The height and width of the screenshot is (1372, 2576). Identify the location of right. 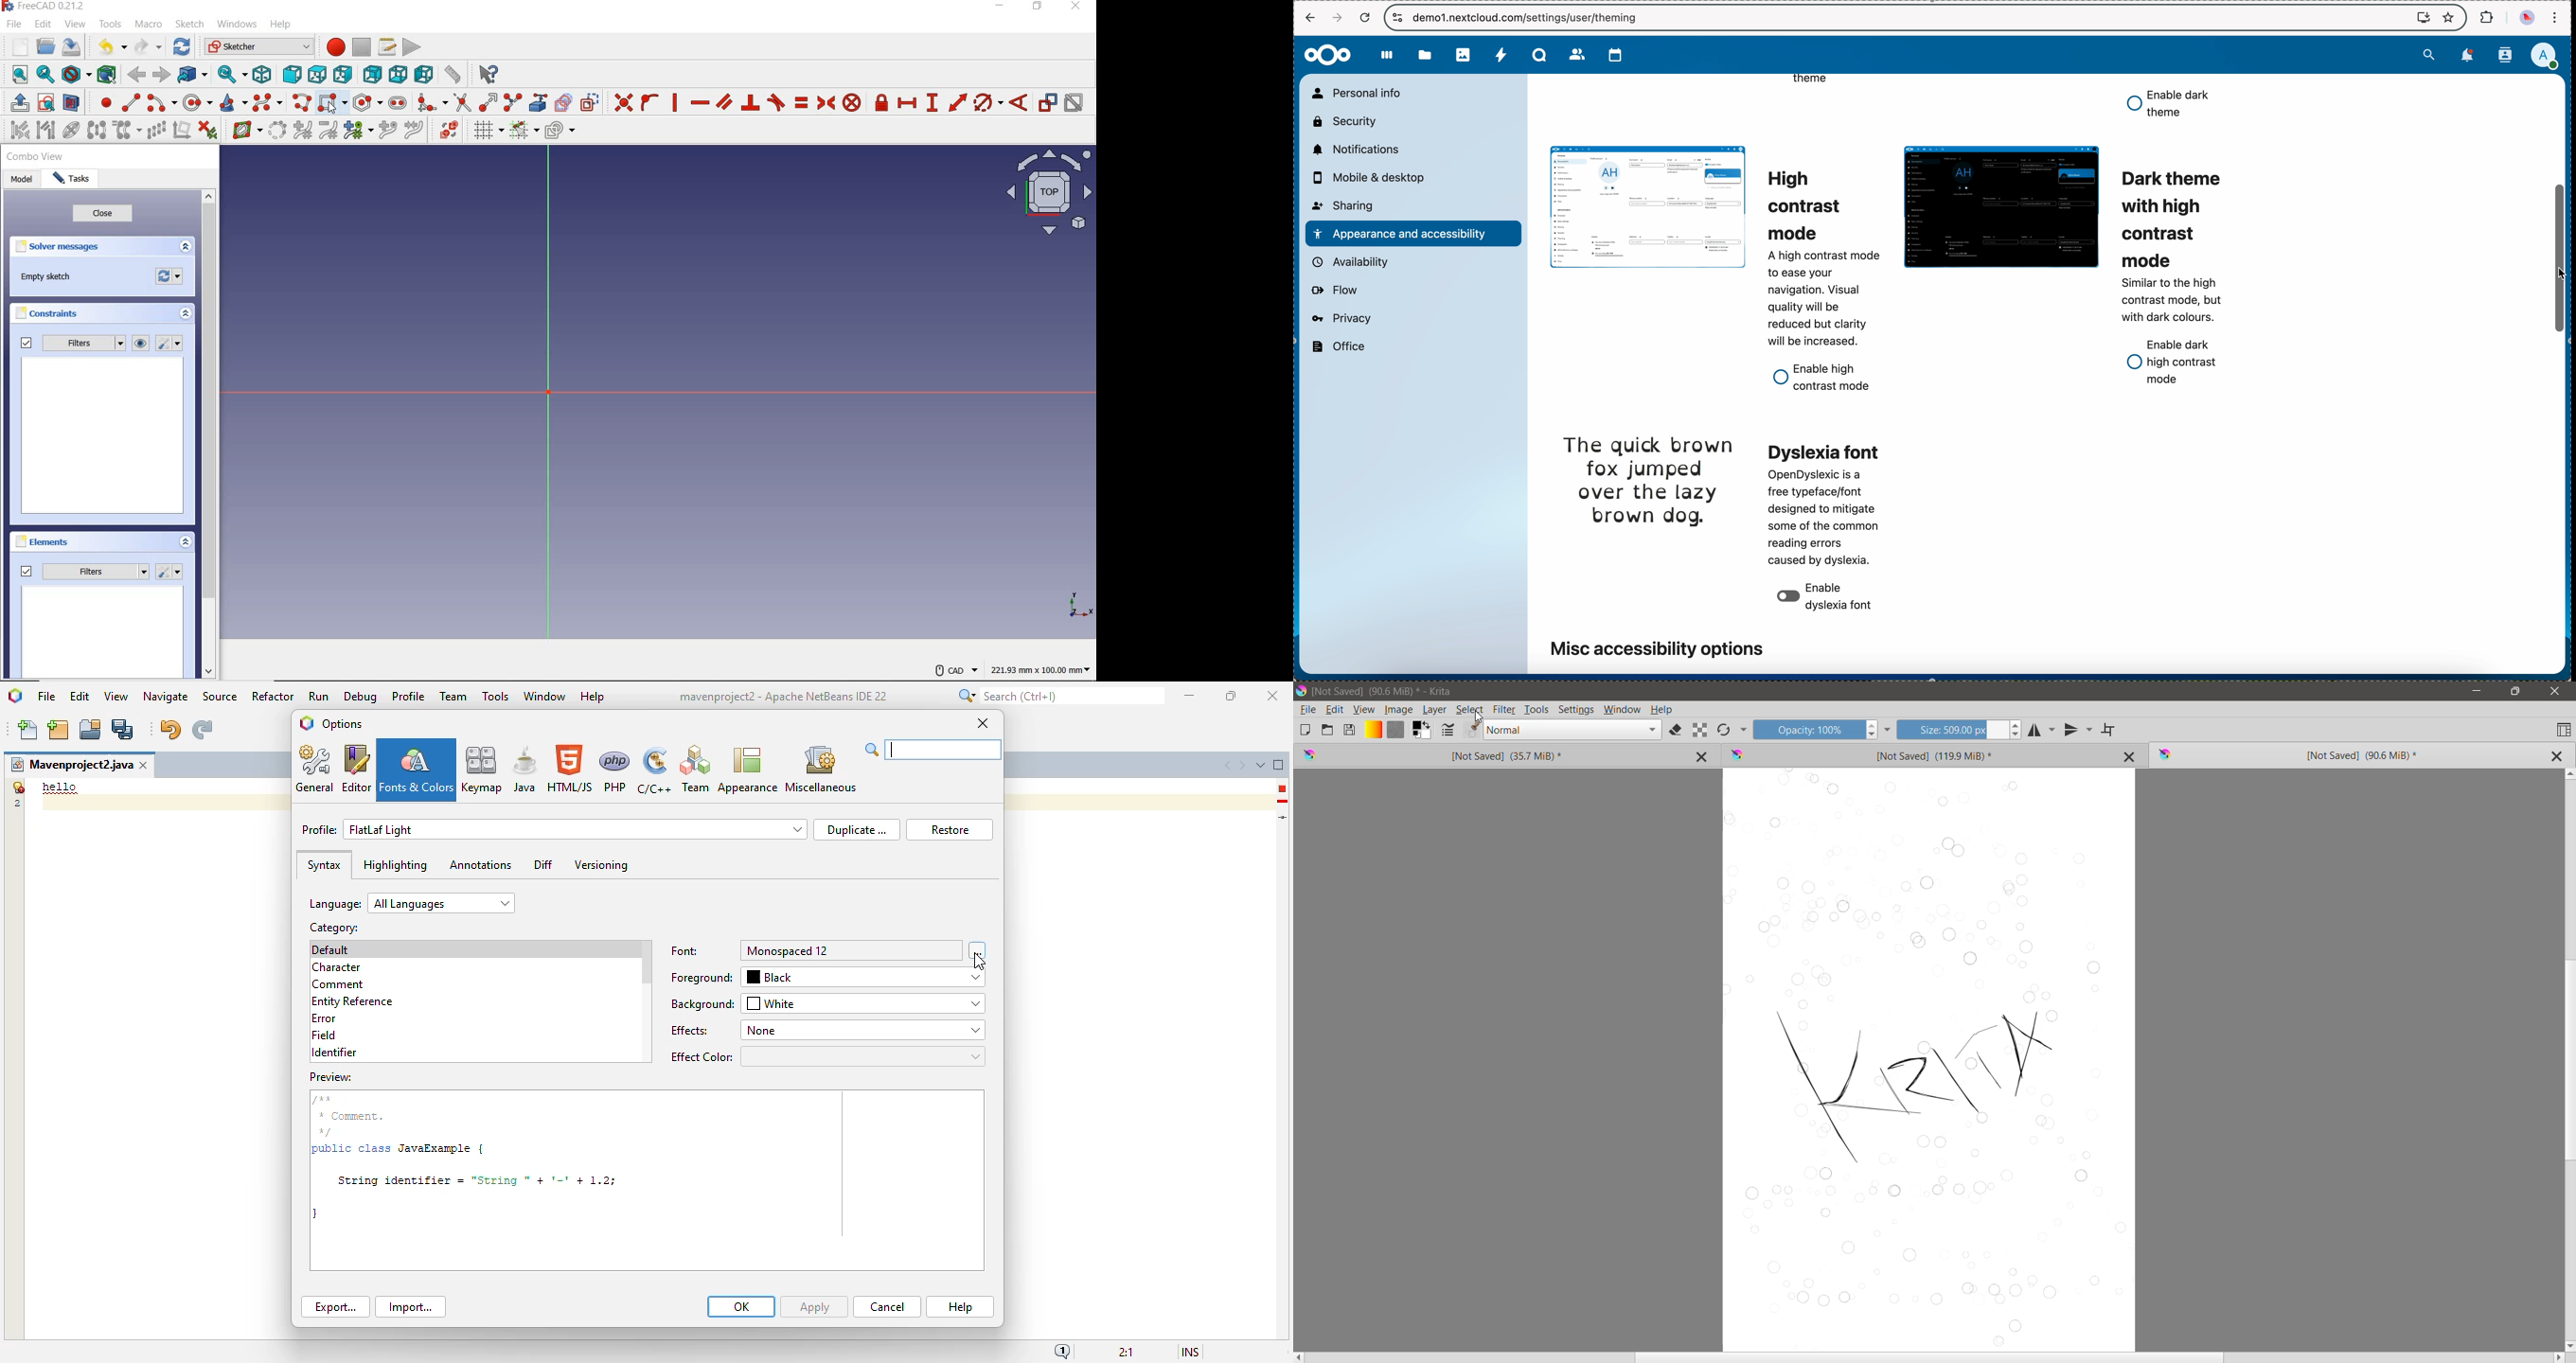
(344, 74).